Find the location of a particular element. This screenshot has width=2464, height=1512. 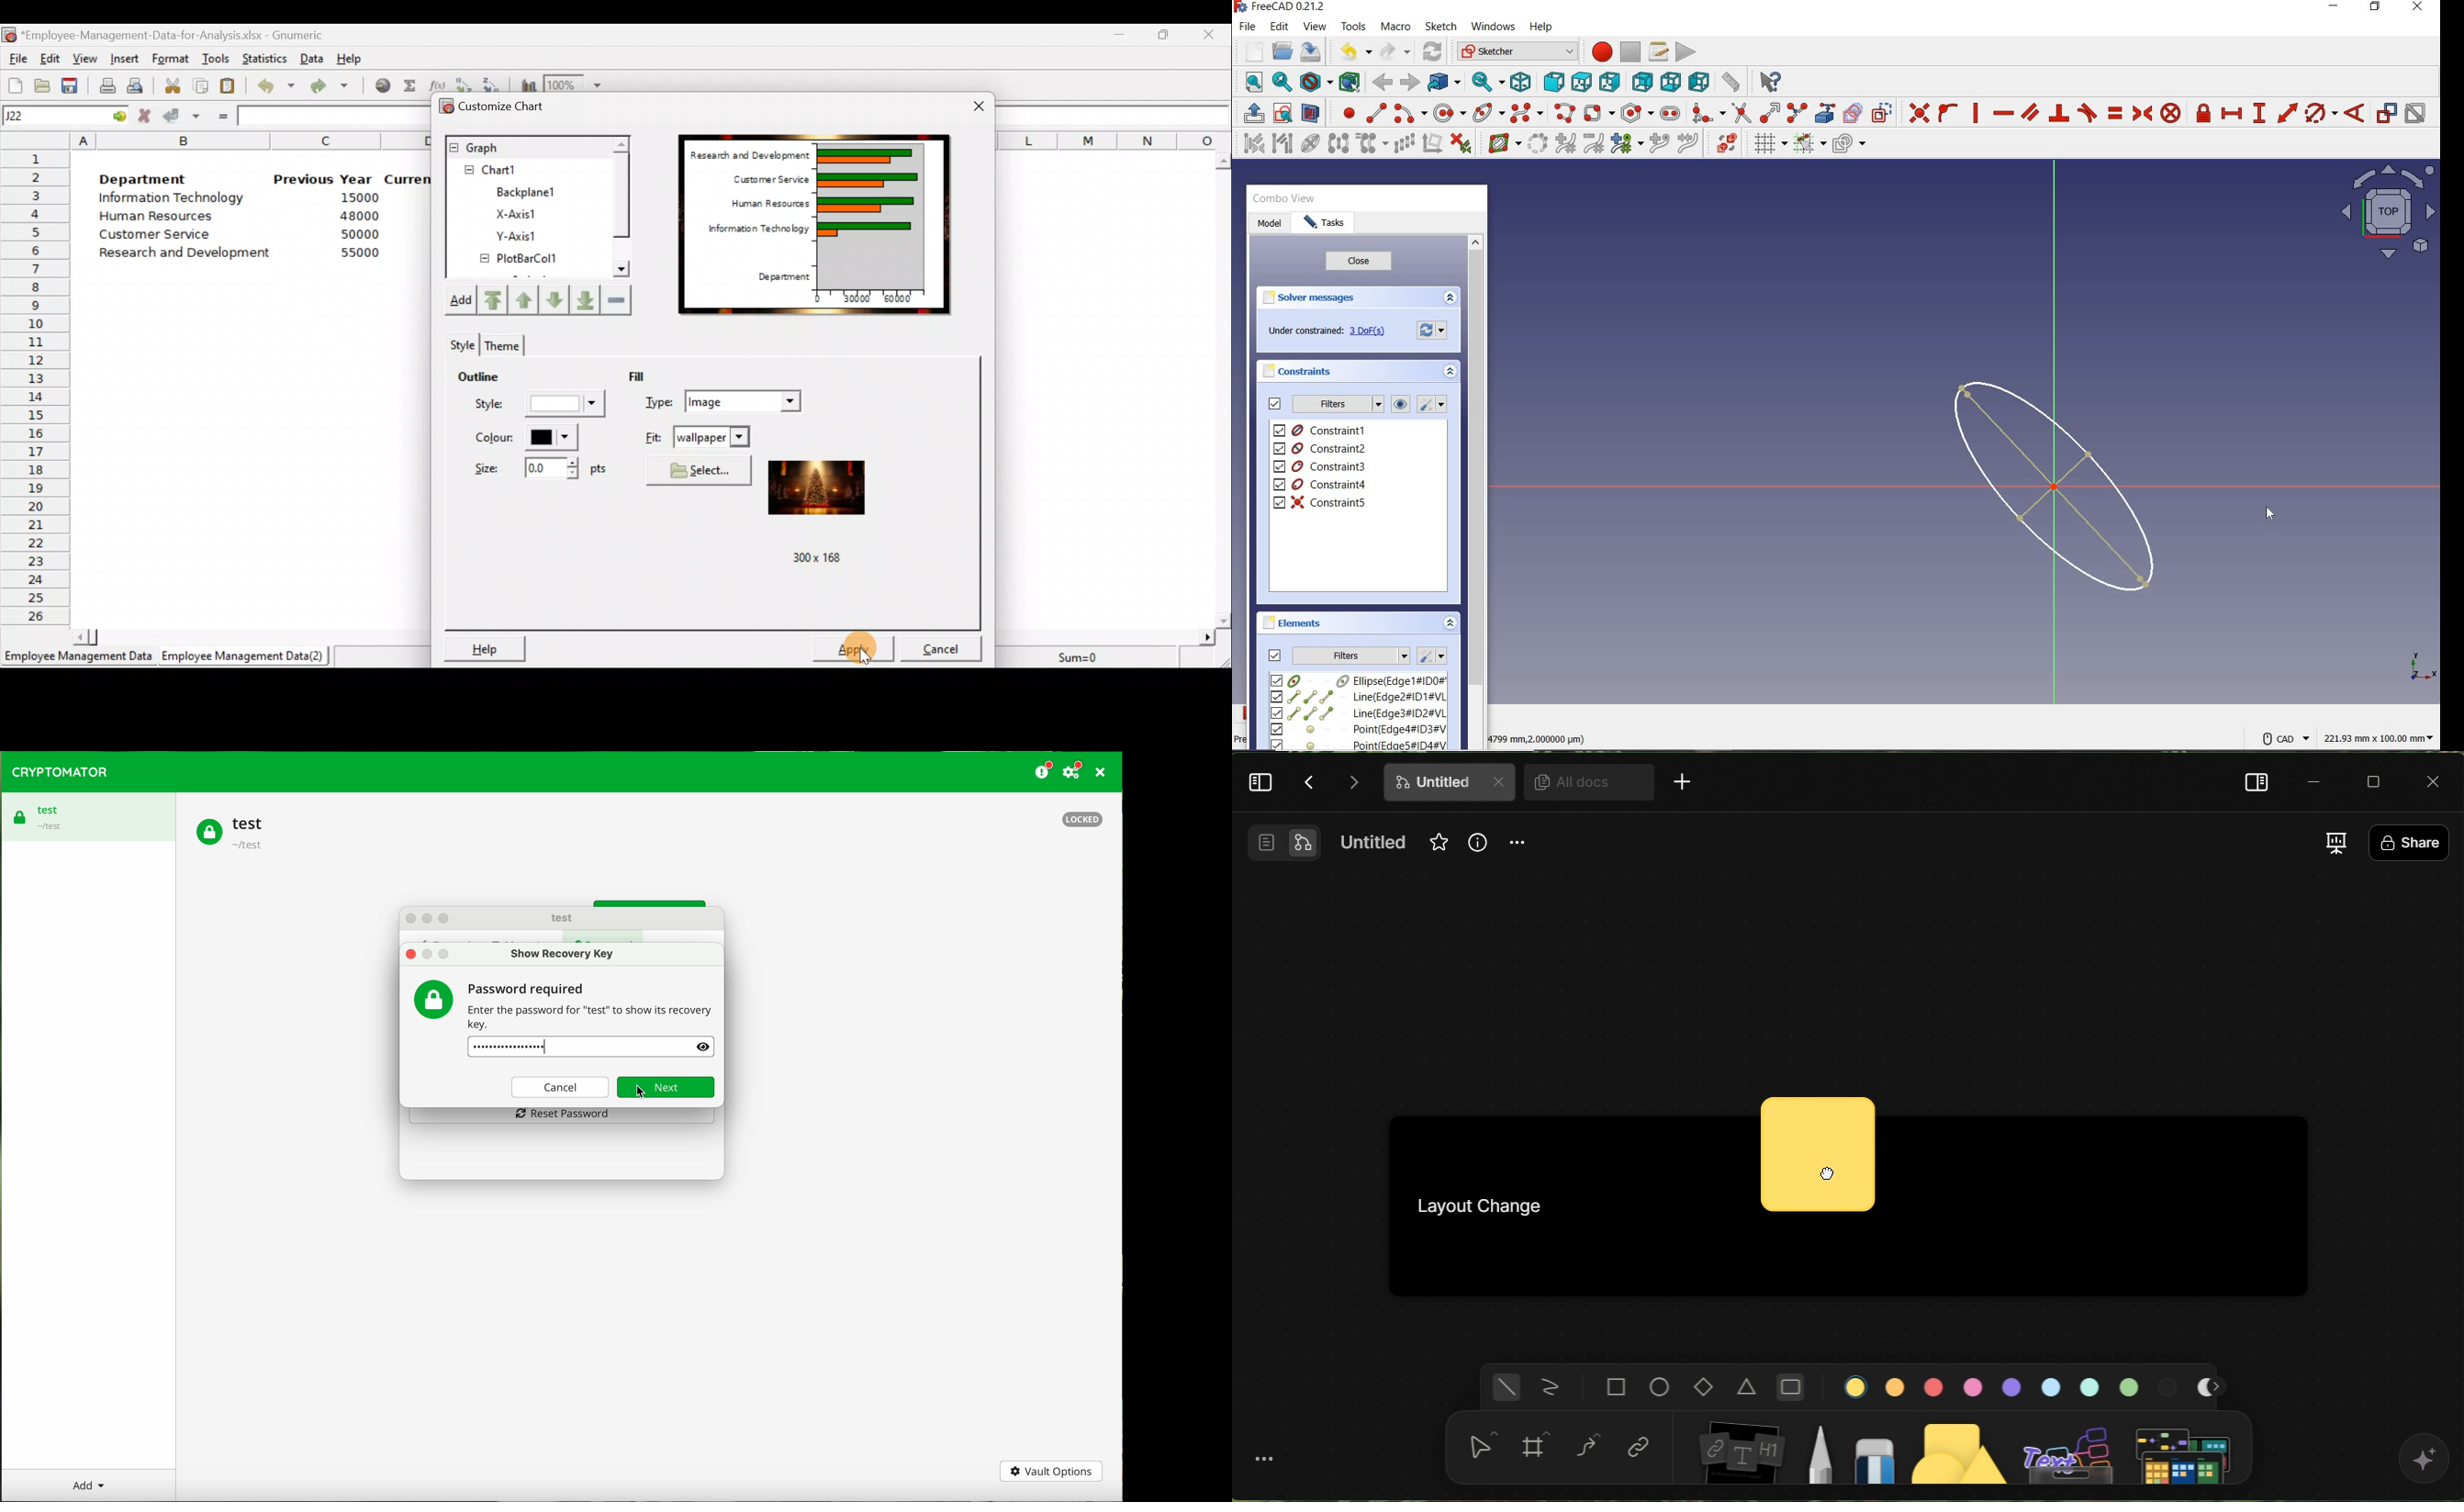

create slot is located at coordinates (1669, 112).